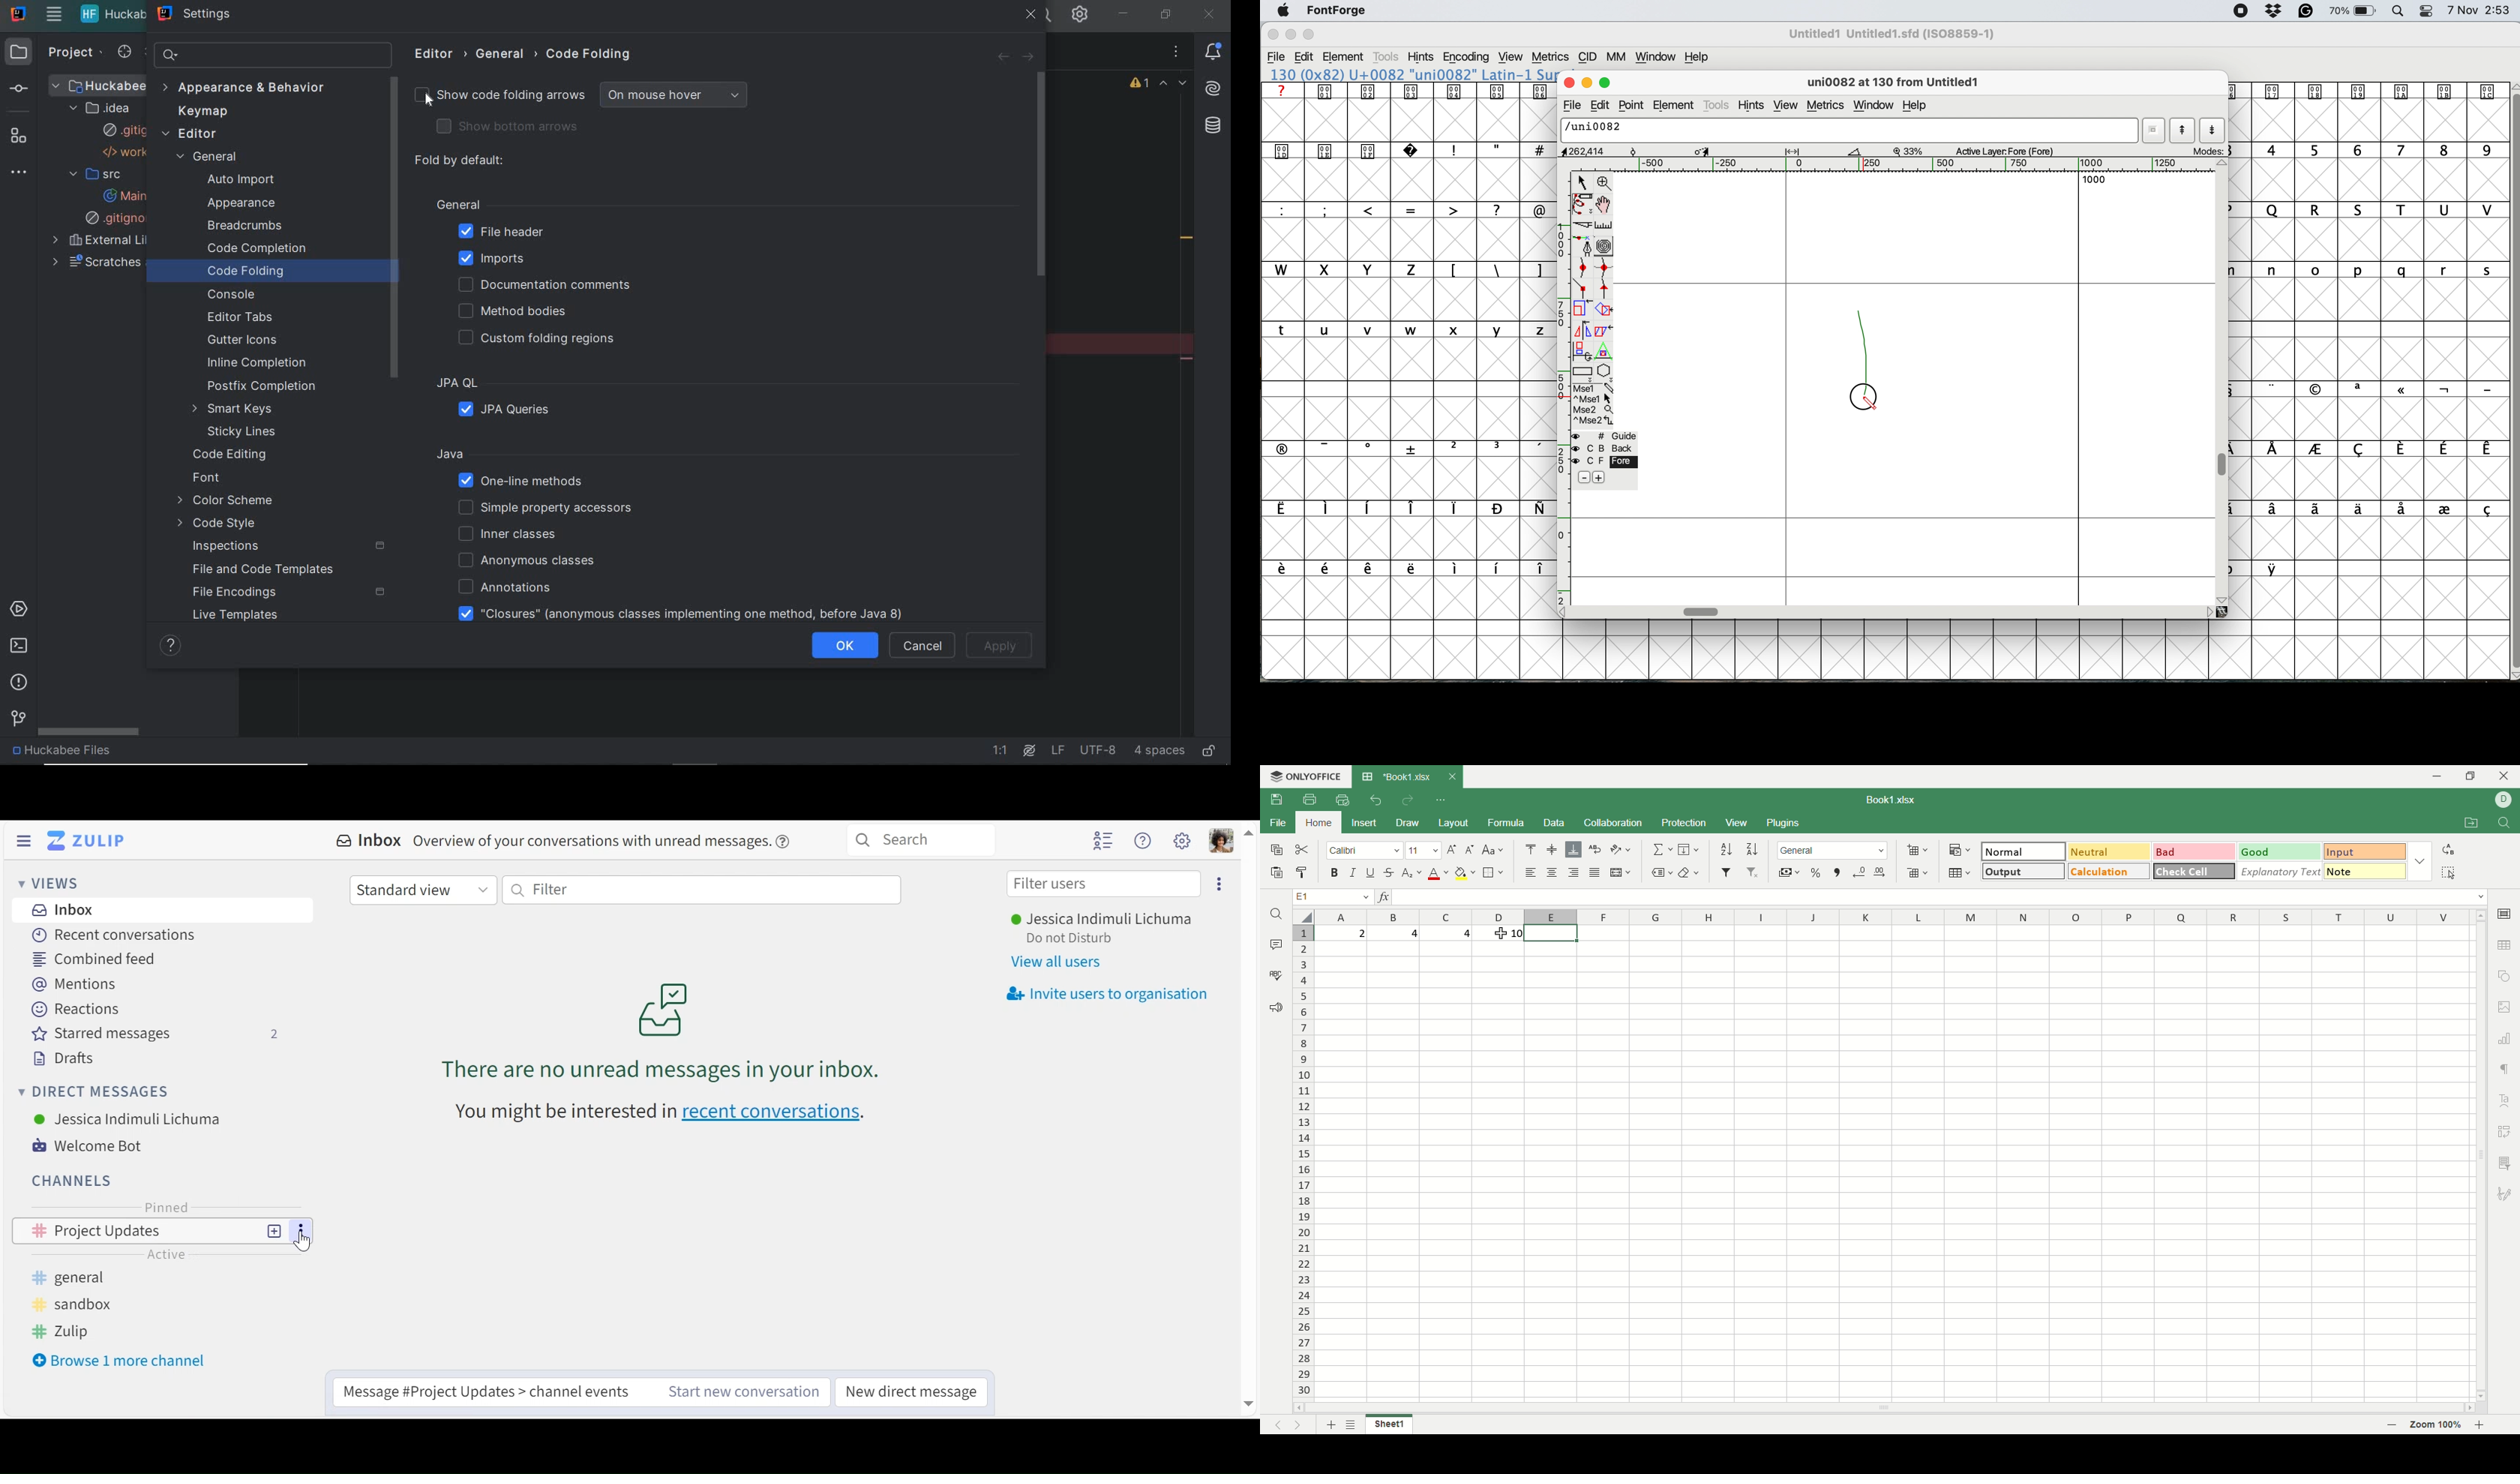 The width and height of the screenshot is (2520, 1484). I want to click on maximise, so click(1605, 83).